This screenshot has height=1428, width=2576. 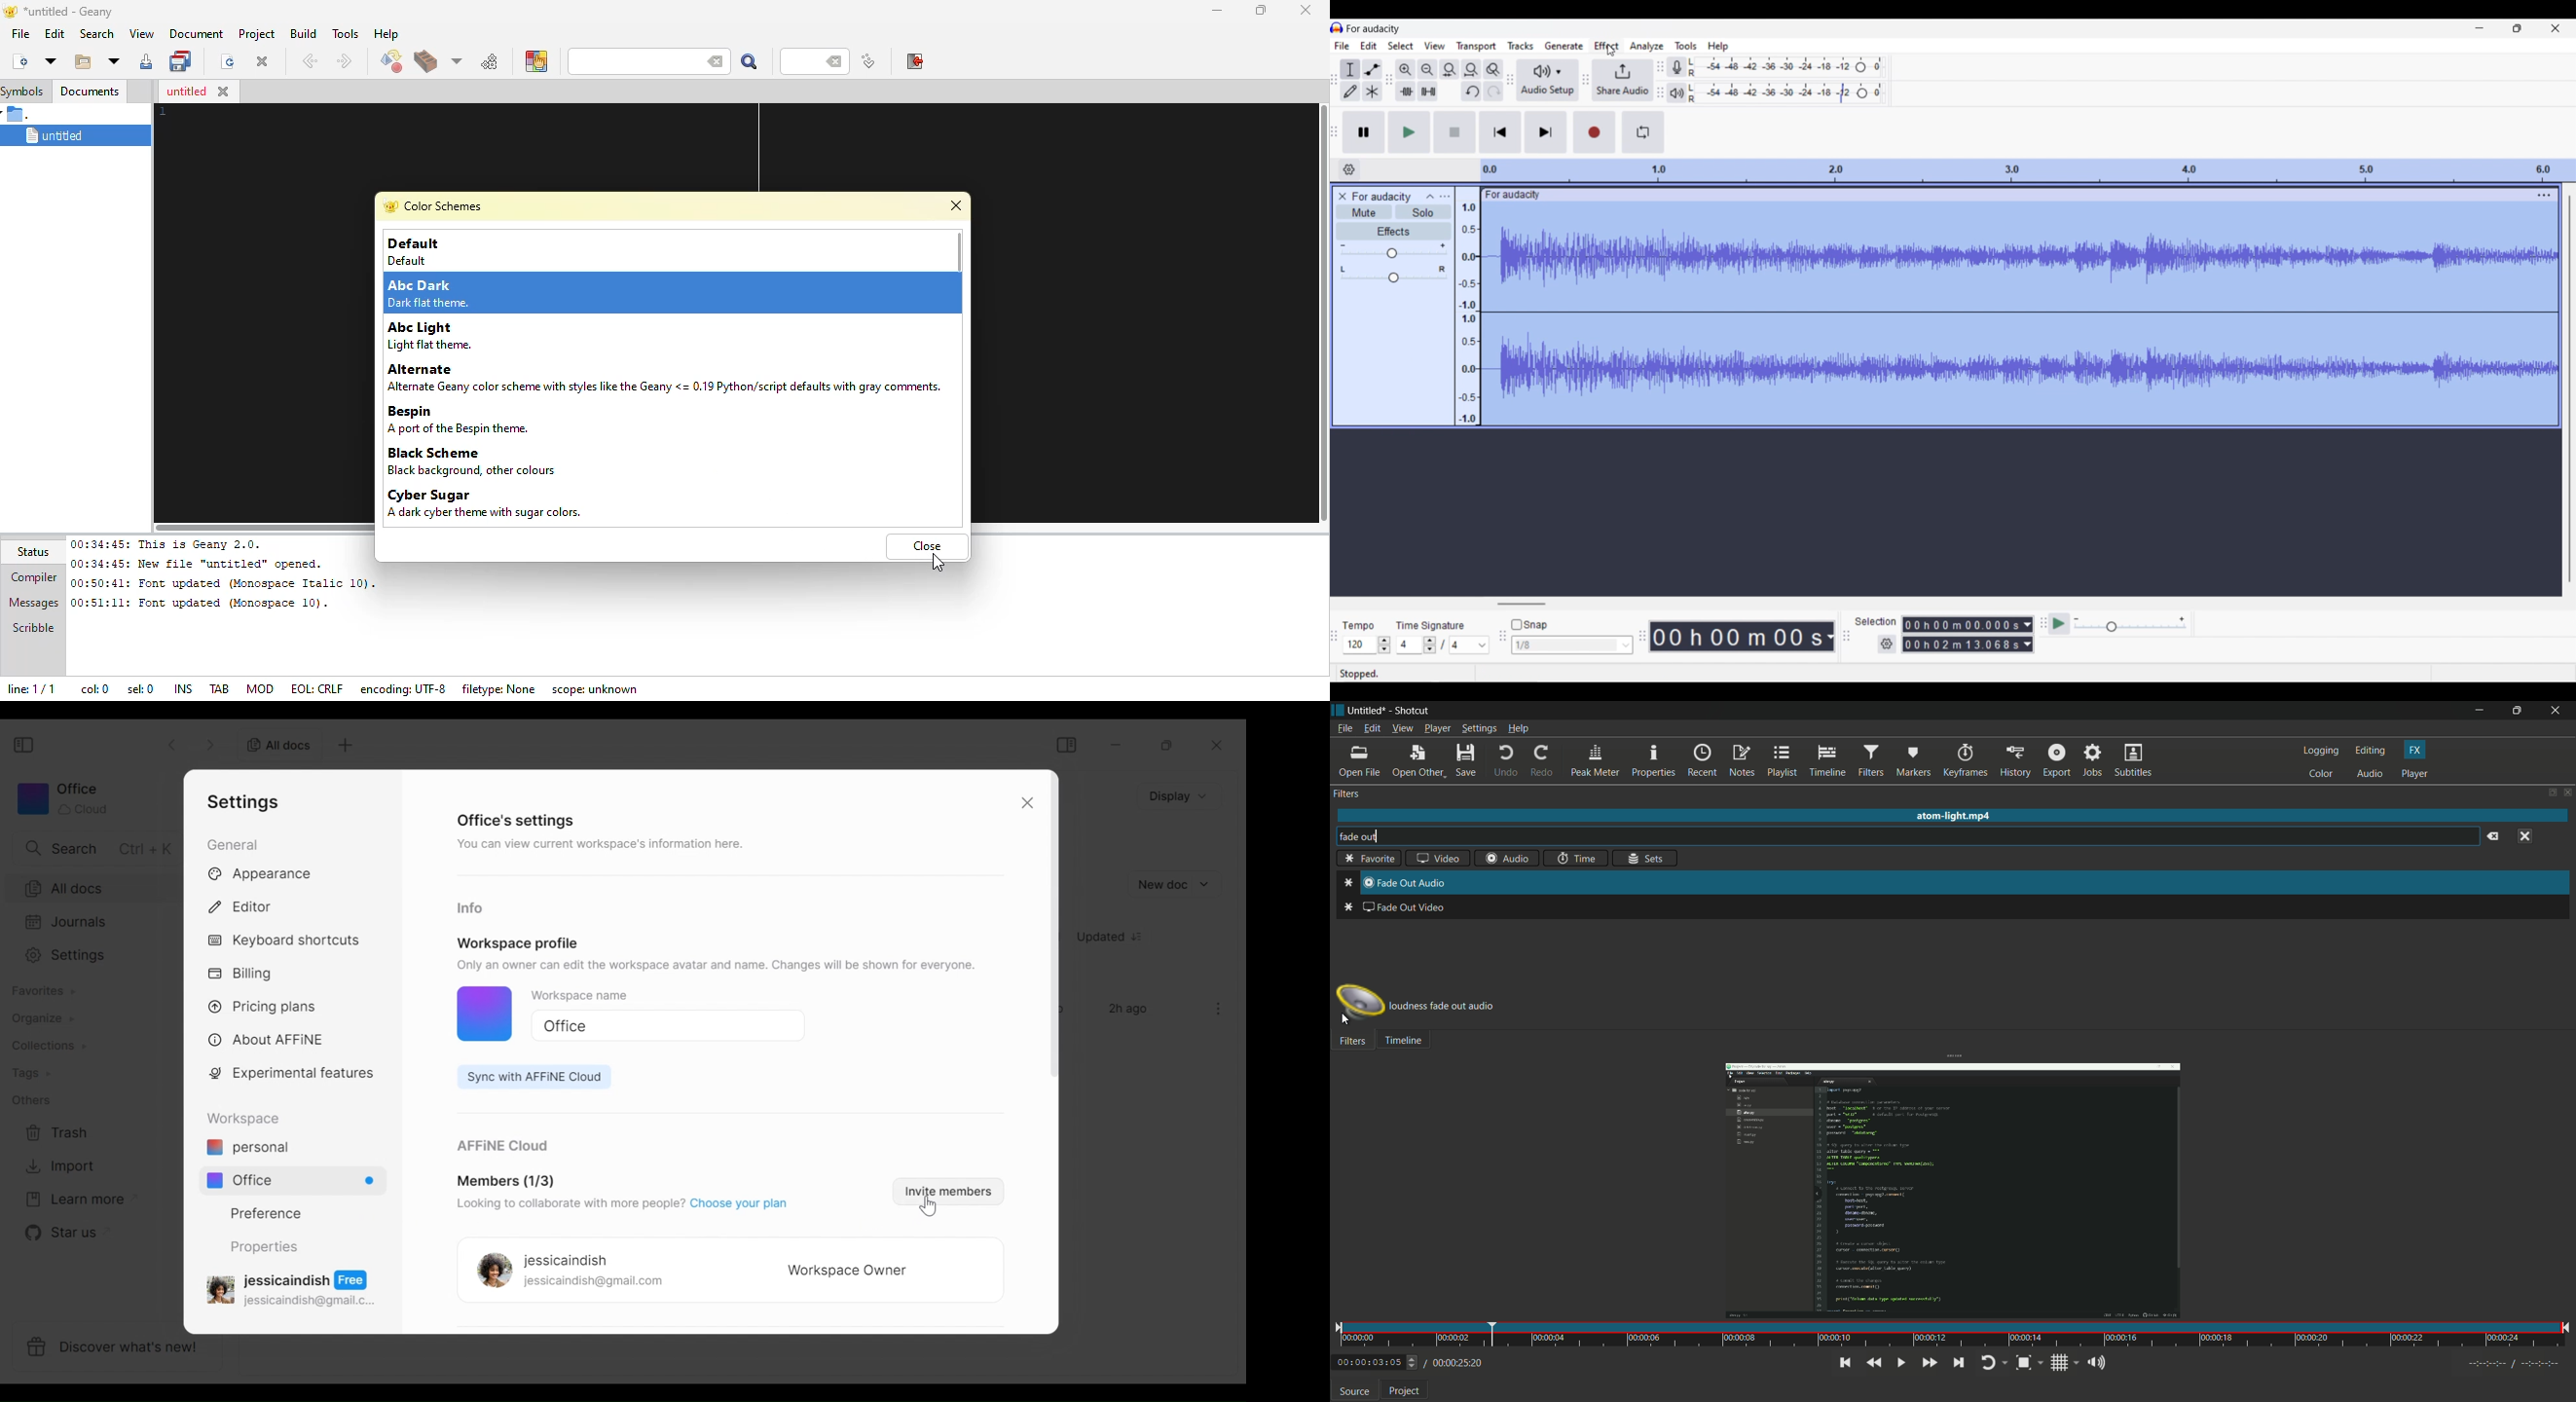 What do you see at coordinates (1066, 744) in the screenshot?
I see `Show/Hide Sidebar` at bounding box center [1066, 744].